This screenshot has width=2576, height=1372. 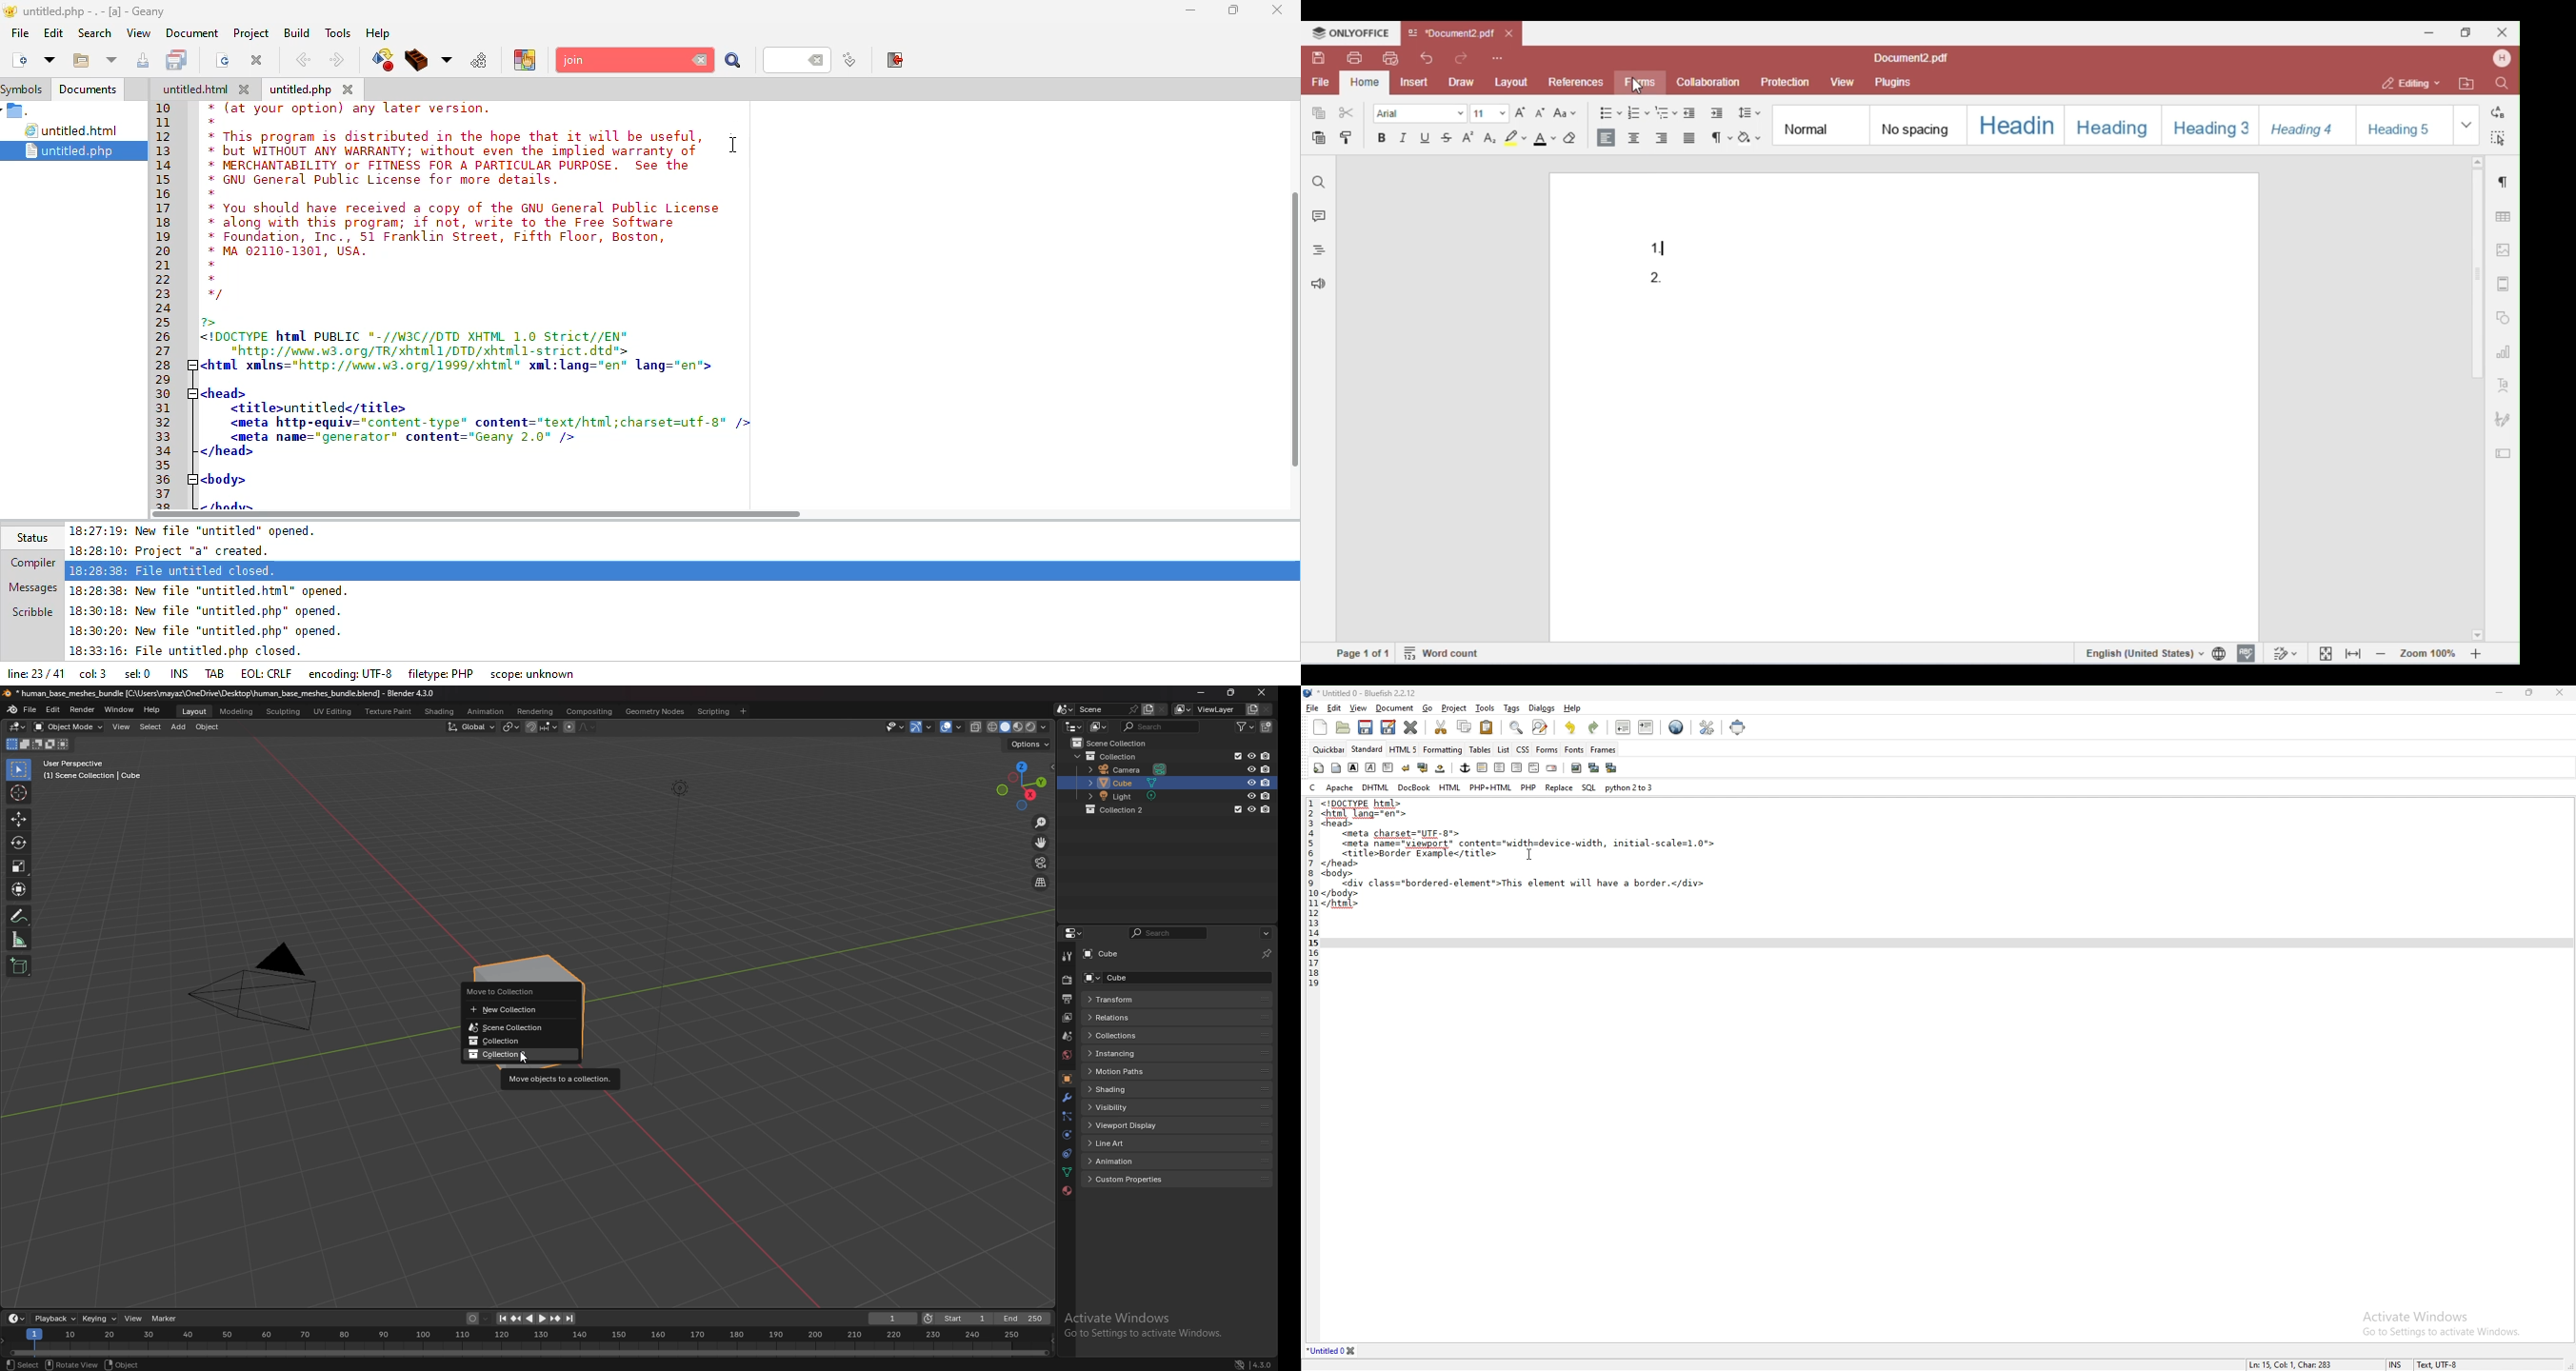 What do you see at coordinates (88, 11) in the screenshot?
I see `untitled.php-.-[a]-Geany` at bounding box center [88, 11].